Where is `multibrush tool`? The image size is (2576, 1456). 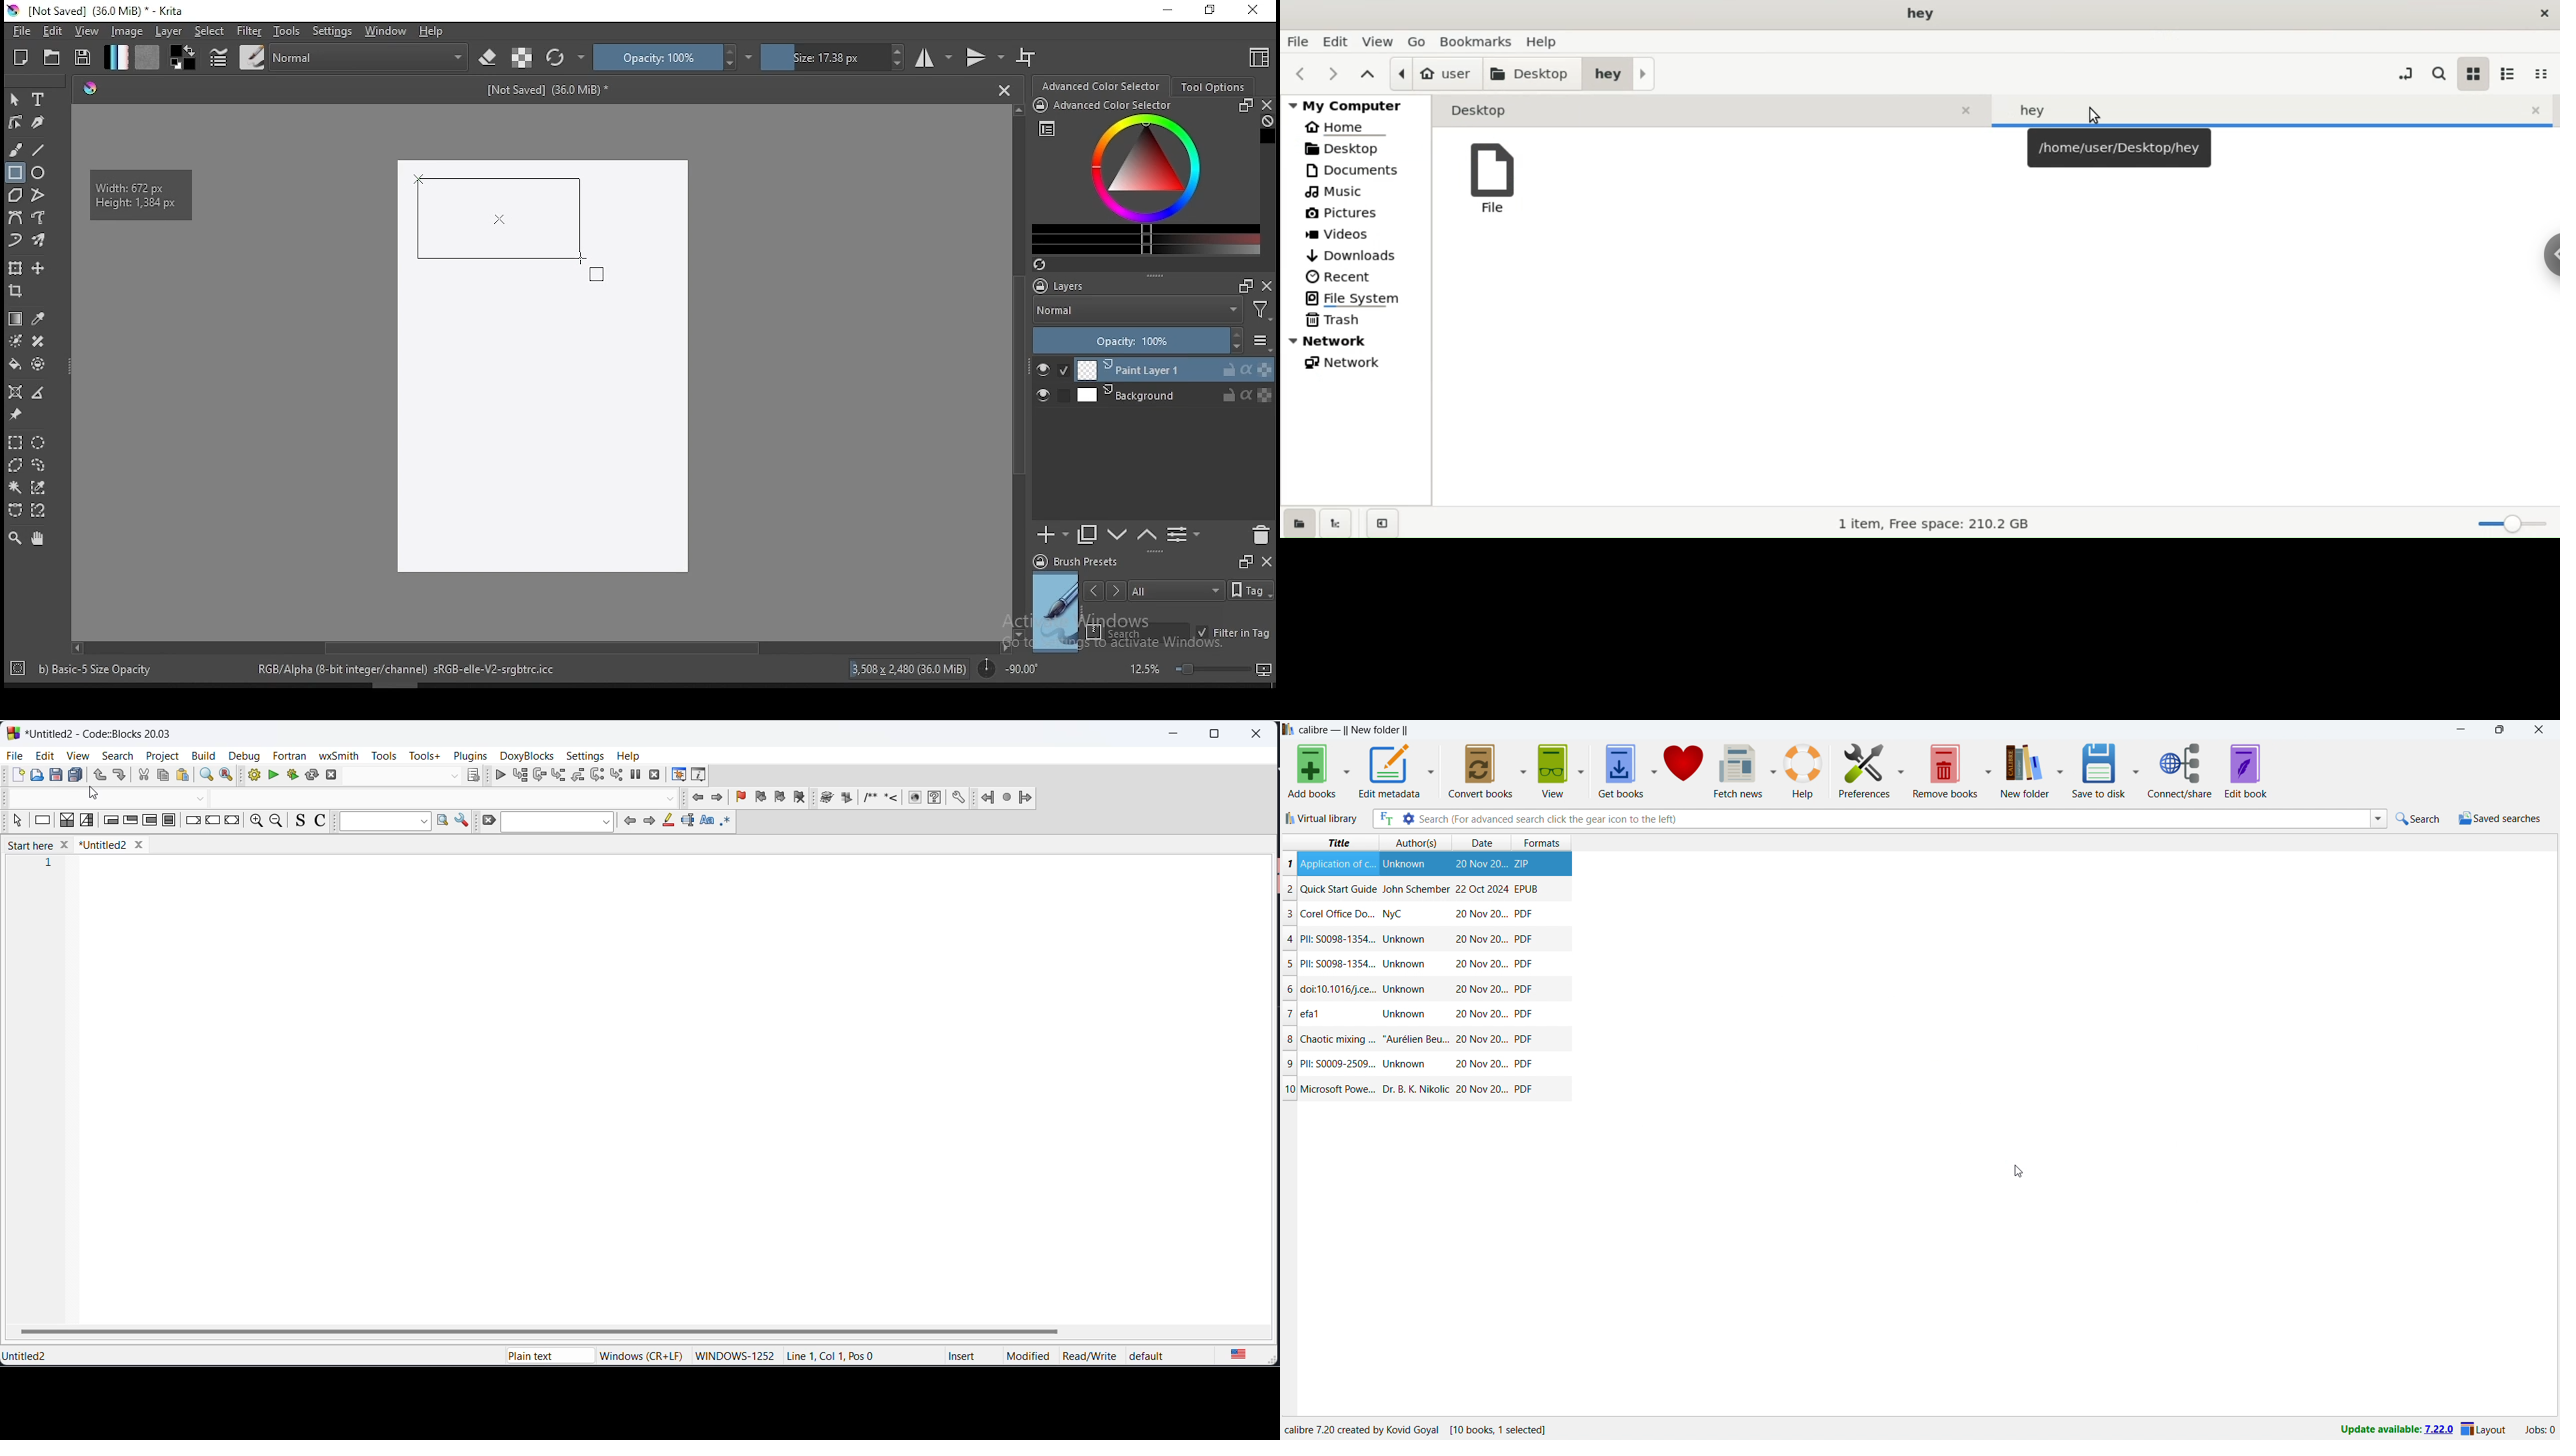 multibrush tool is located at coordinates (40, 242).